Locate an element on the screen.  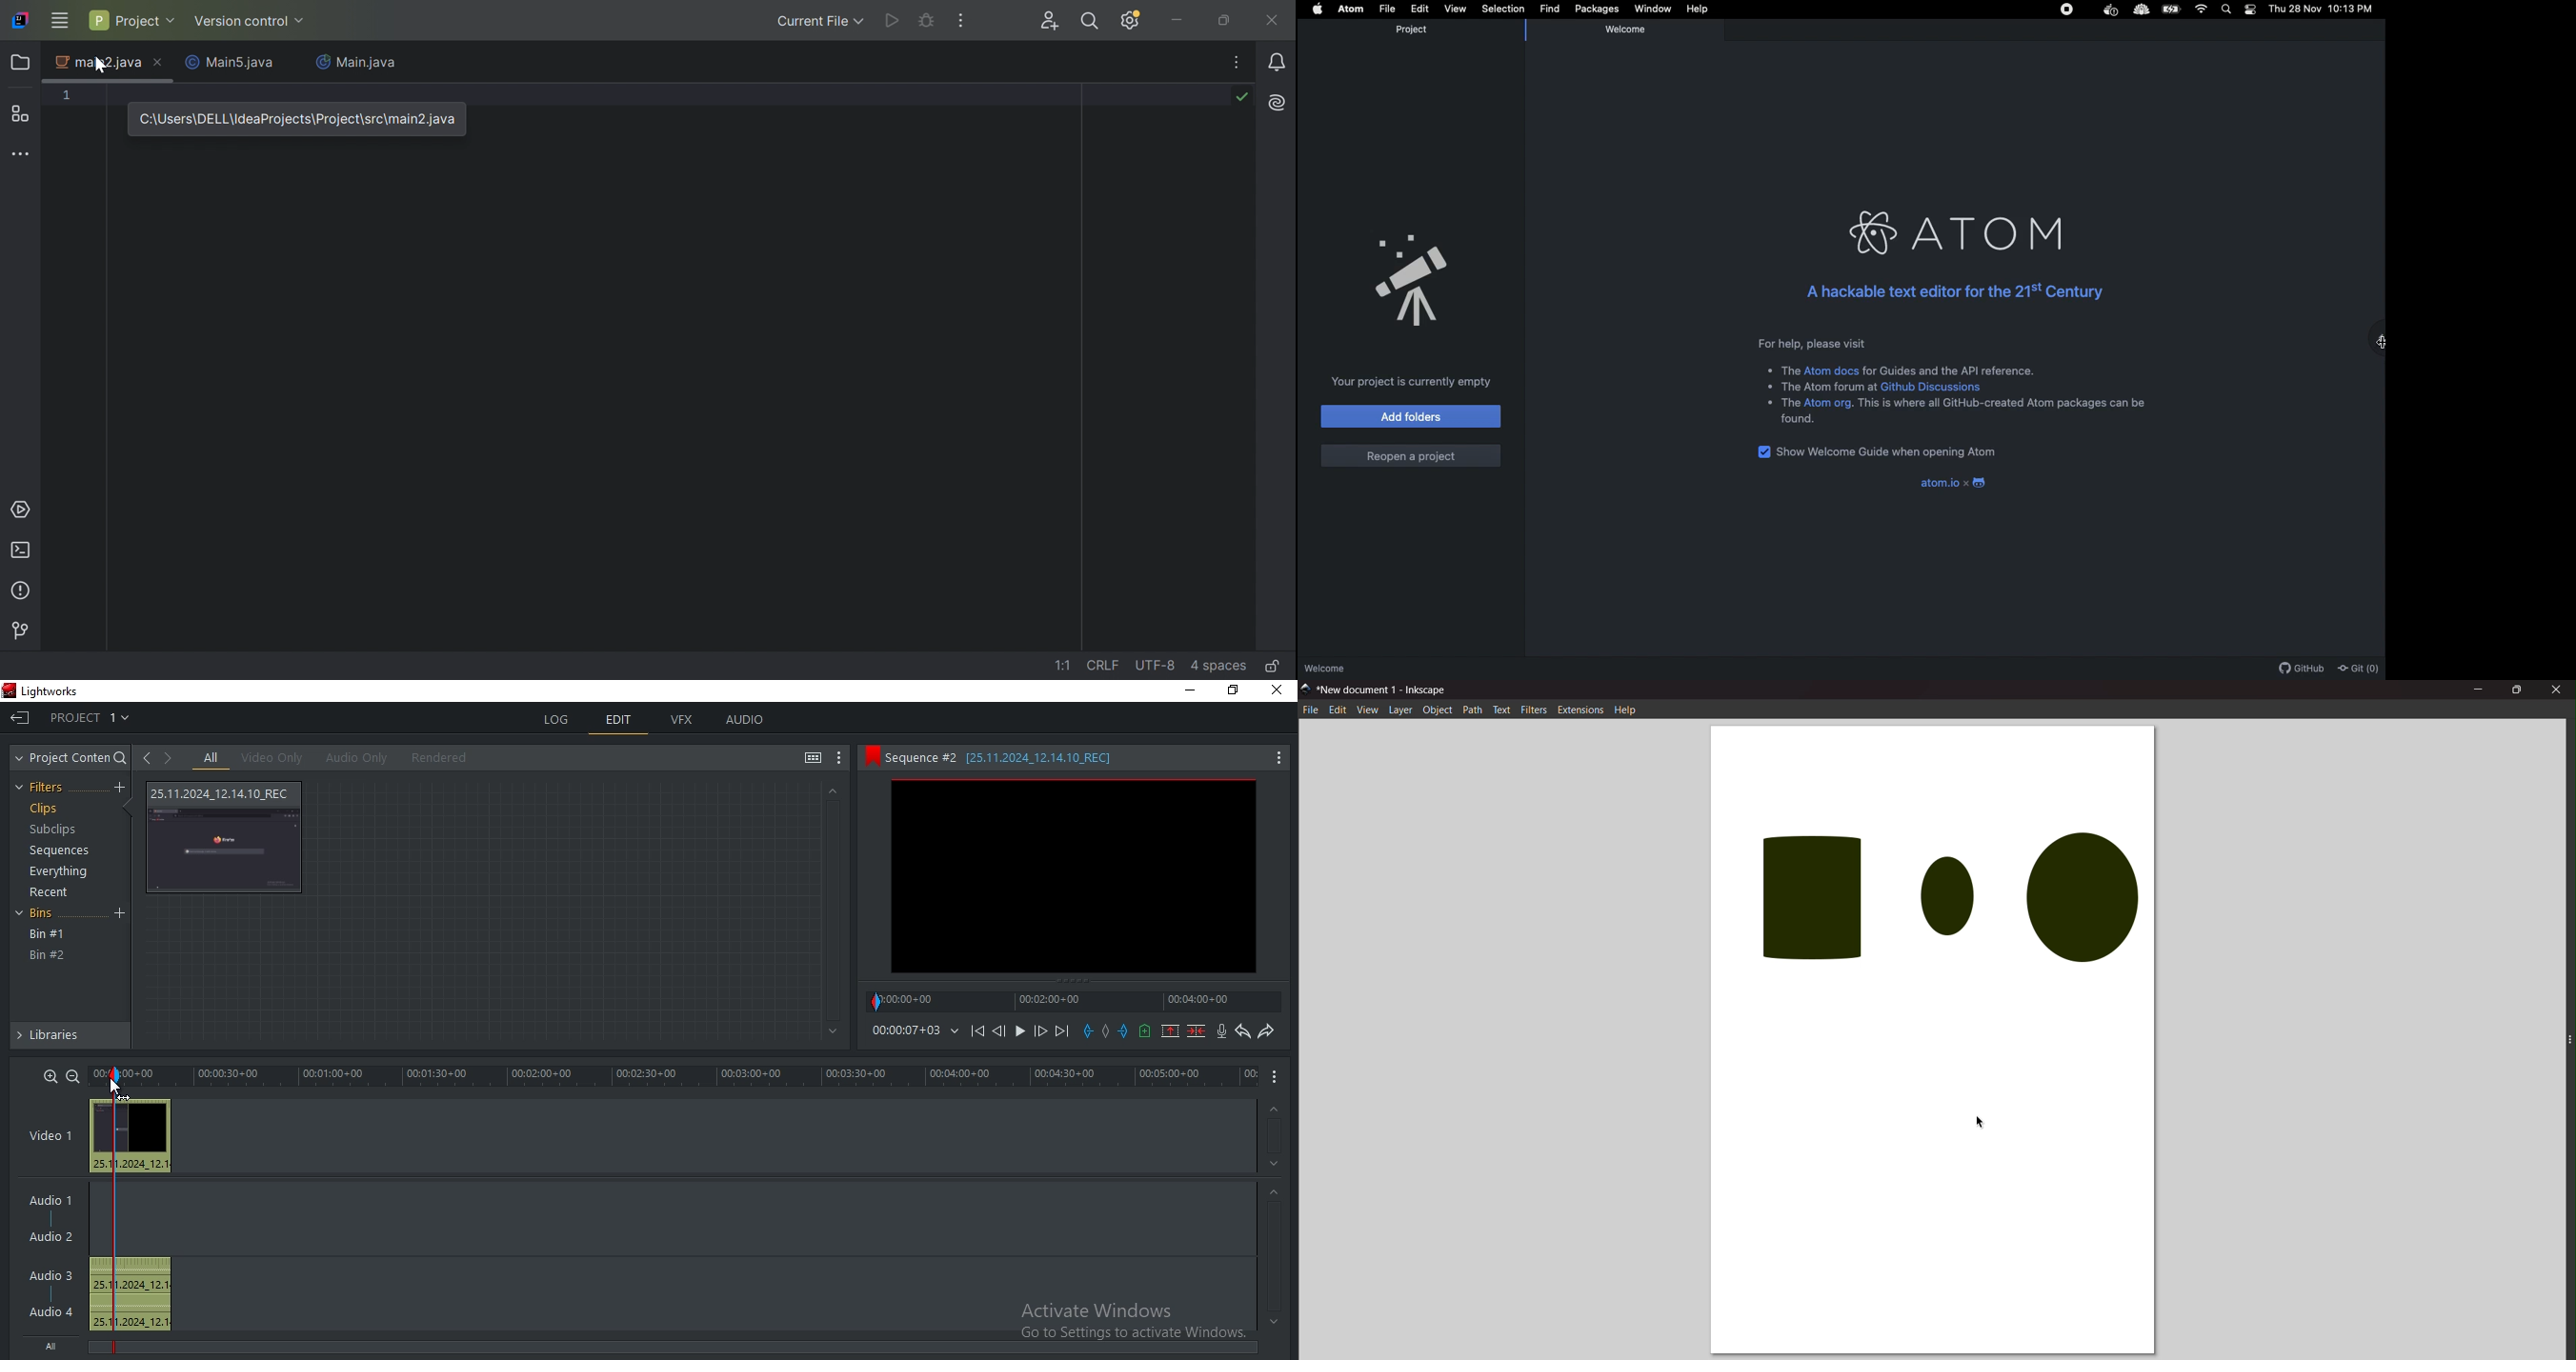
rendered is located at coordinates (439, 757).